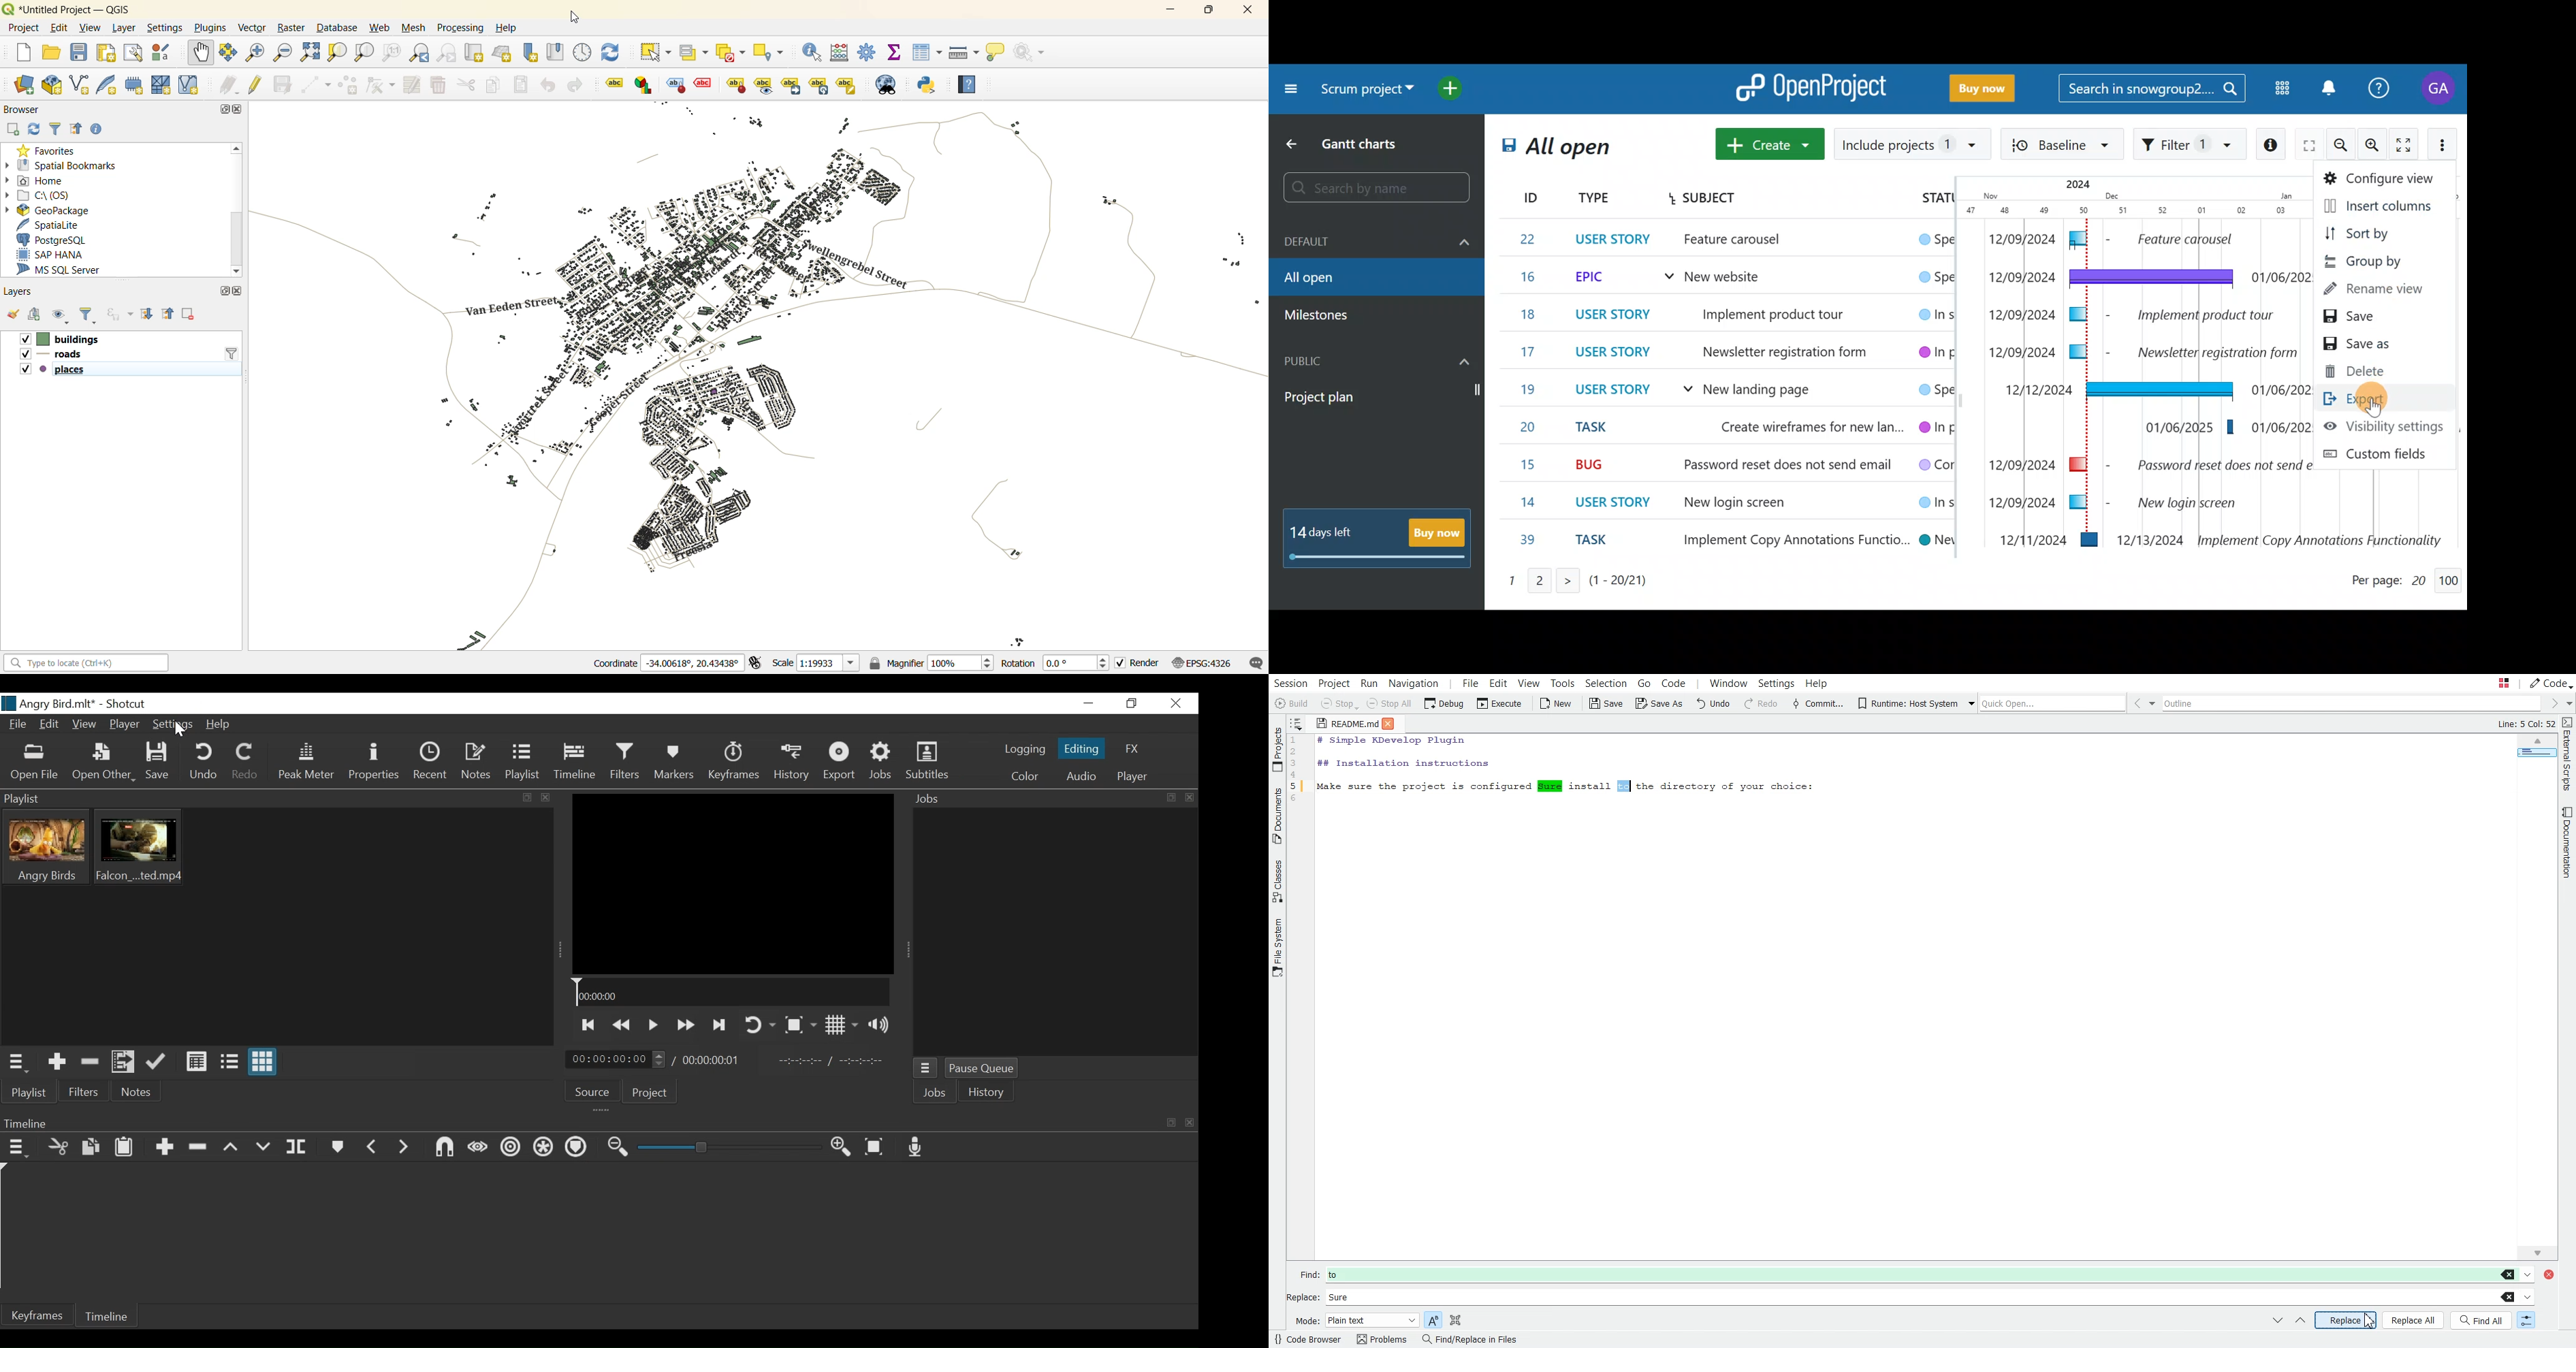  I want to click on zoom selection, so click(312, 54).